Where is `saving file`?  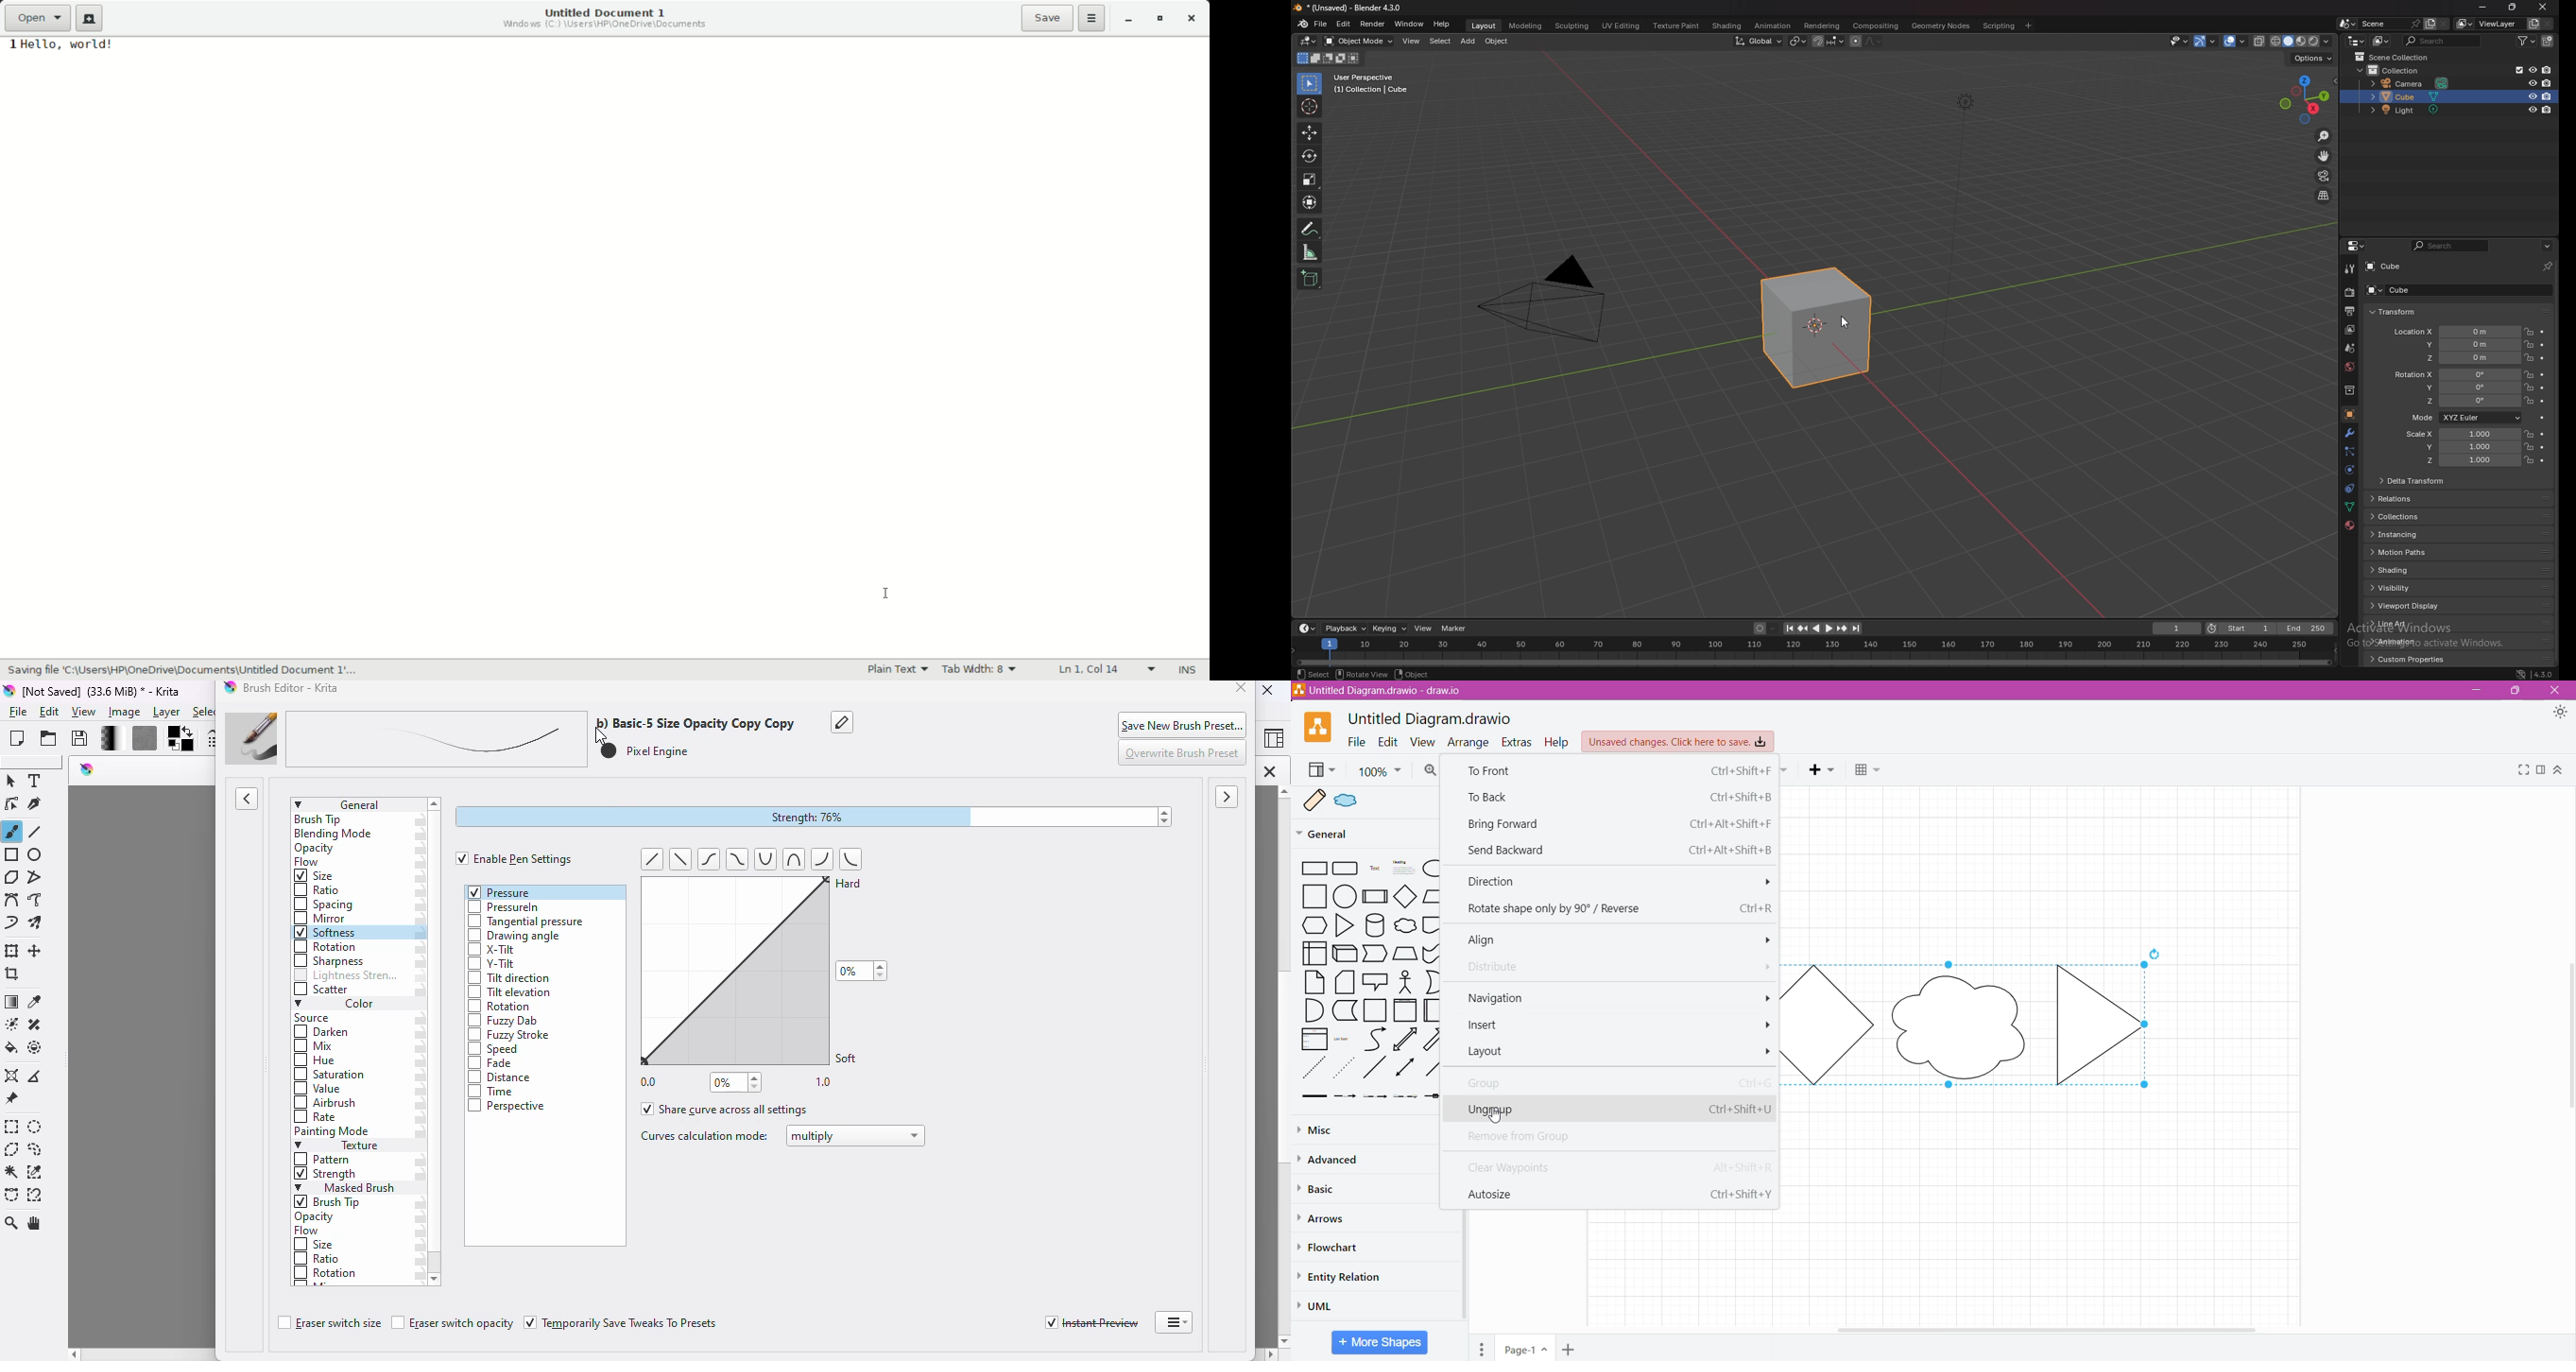
saving file is located at coordinates (197, 670).